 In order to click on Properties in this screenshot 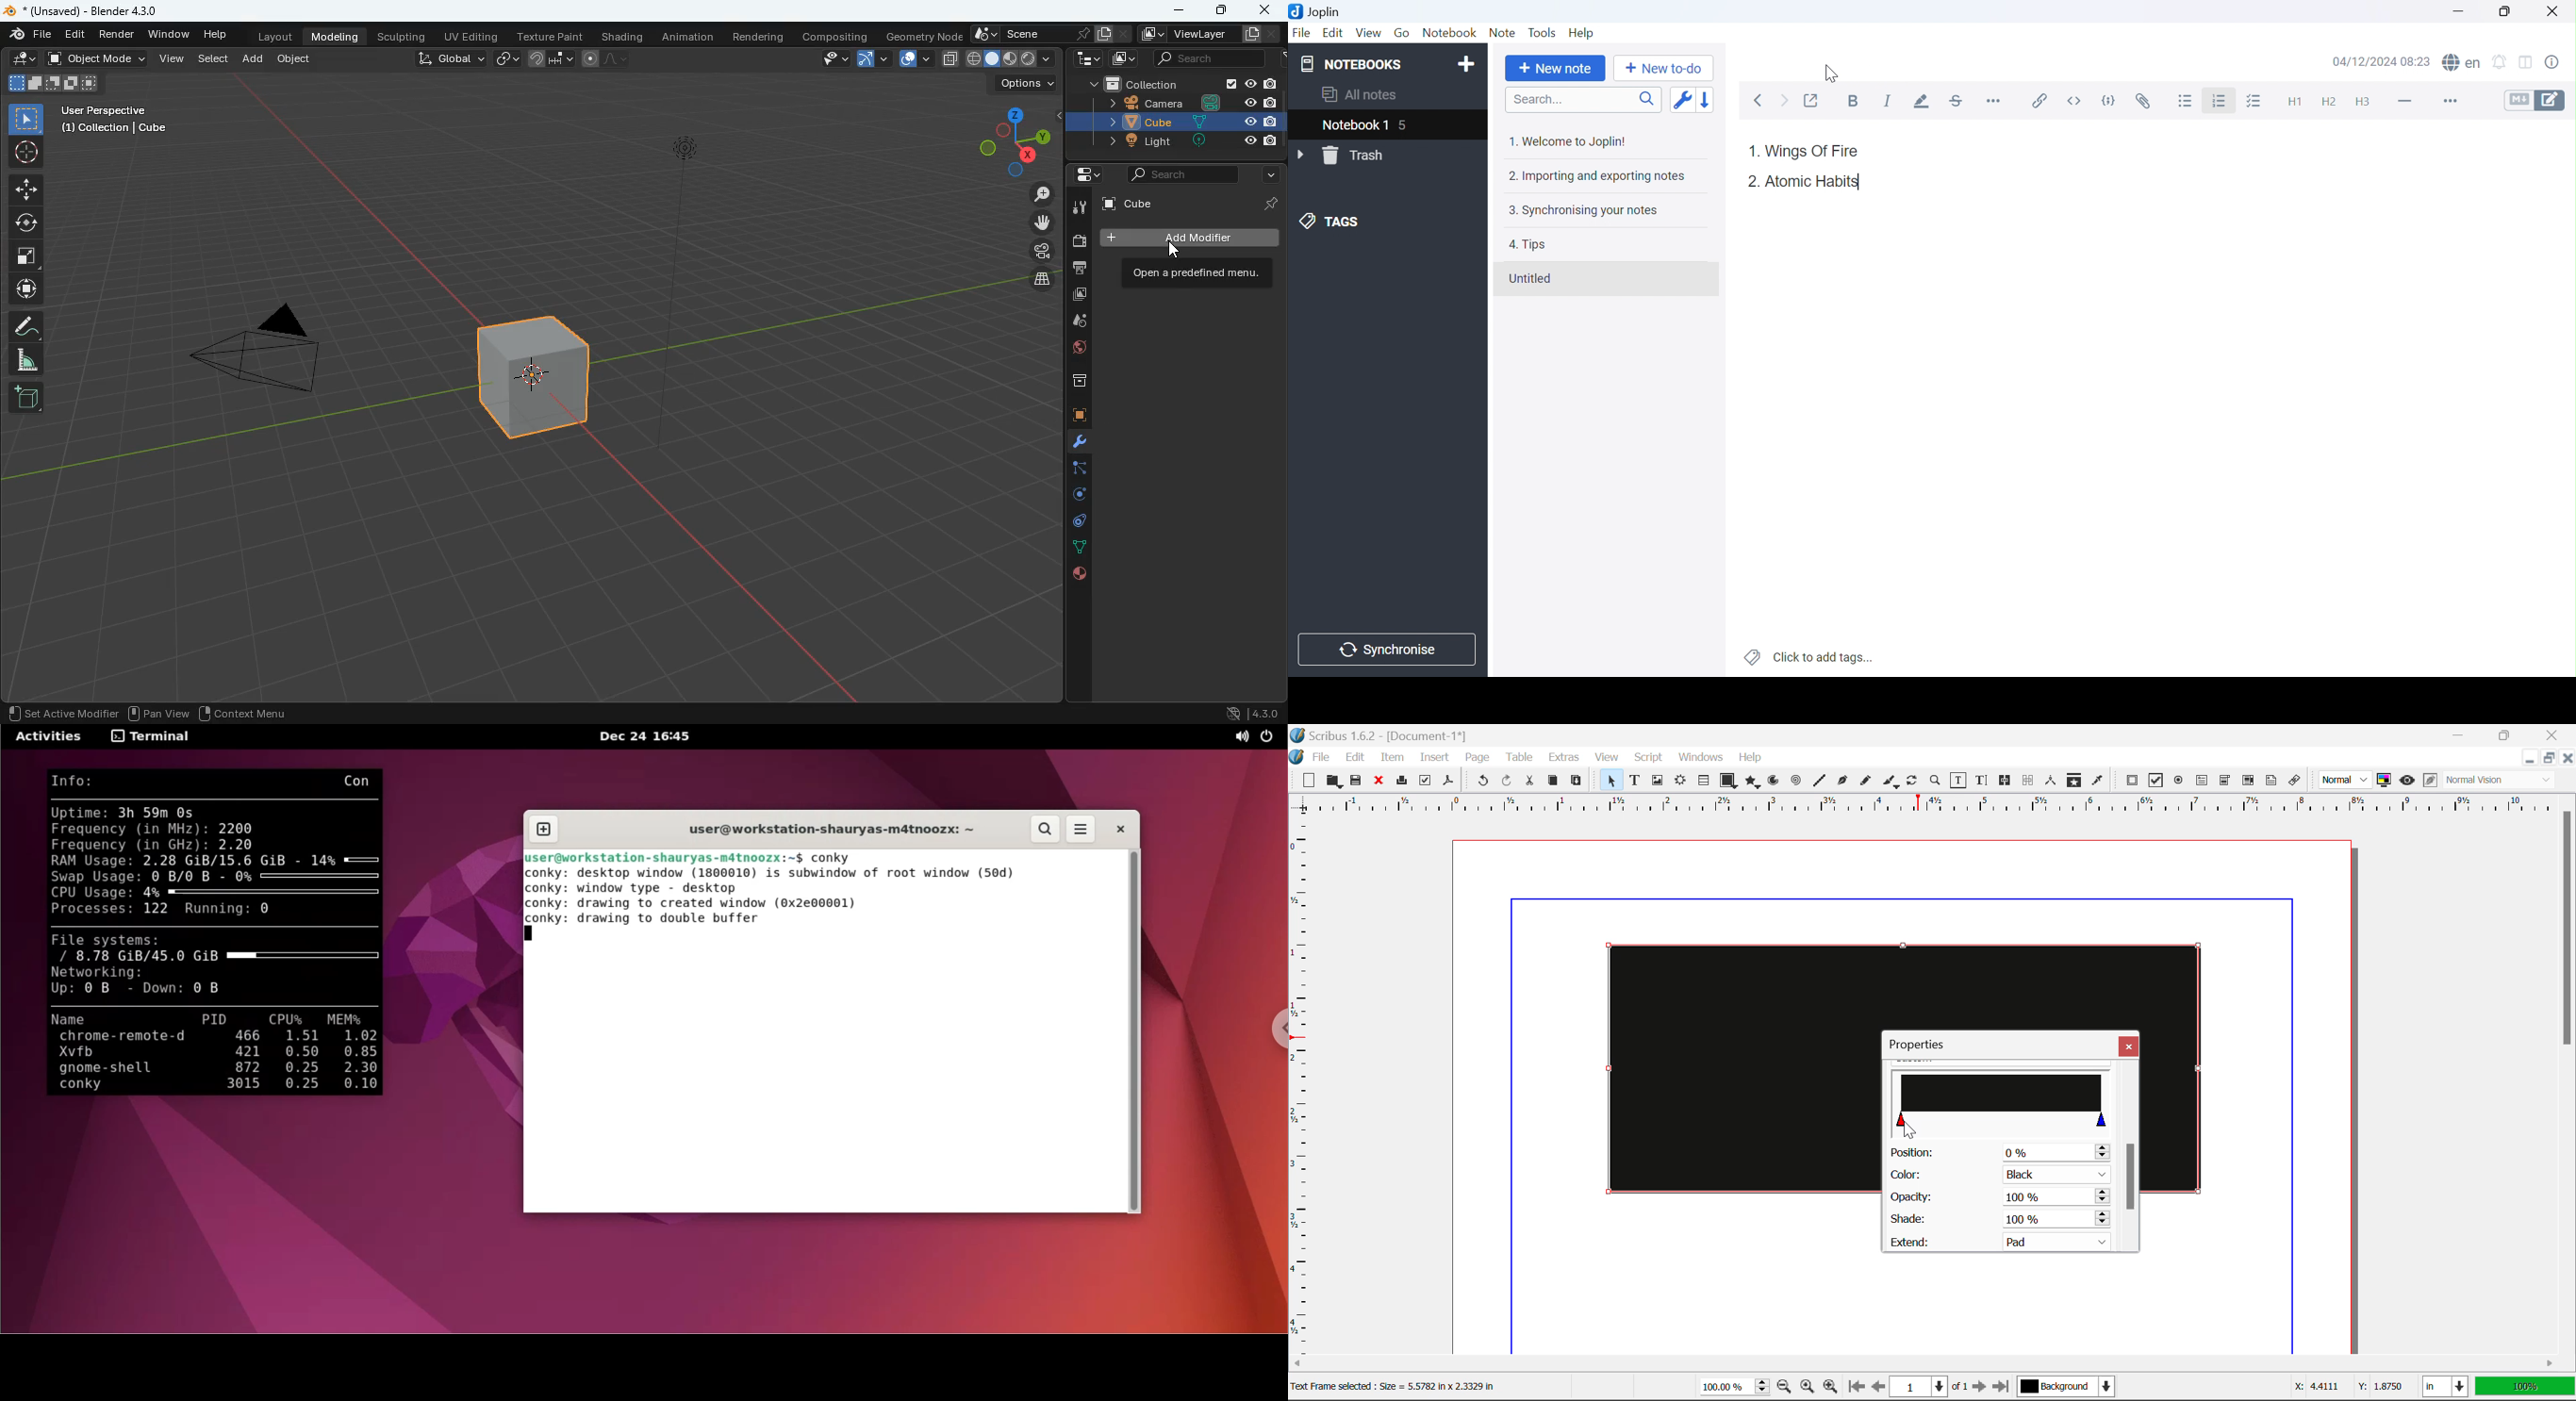, I will do `click(1924, 1045)`.